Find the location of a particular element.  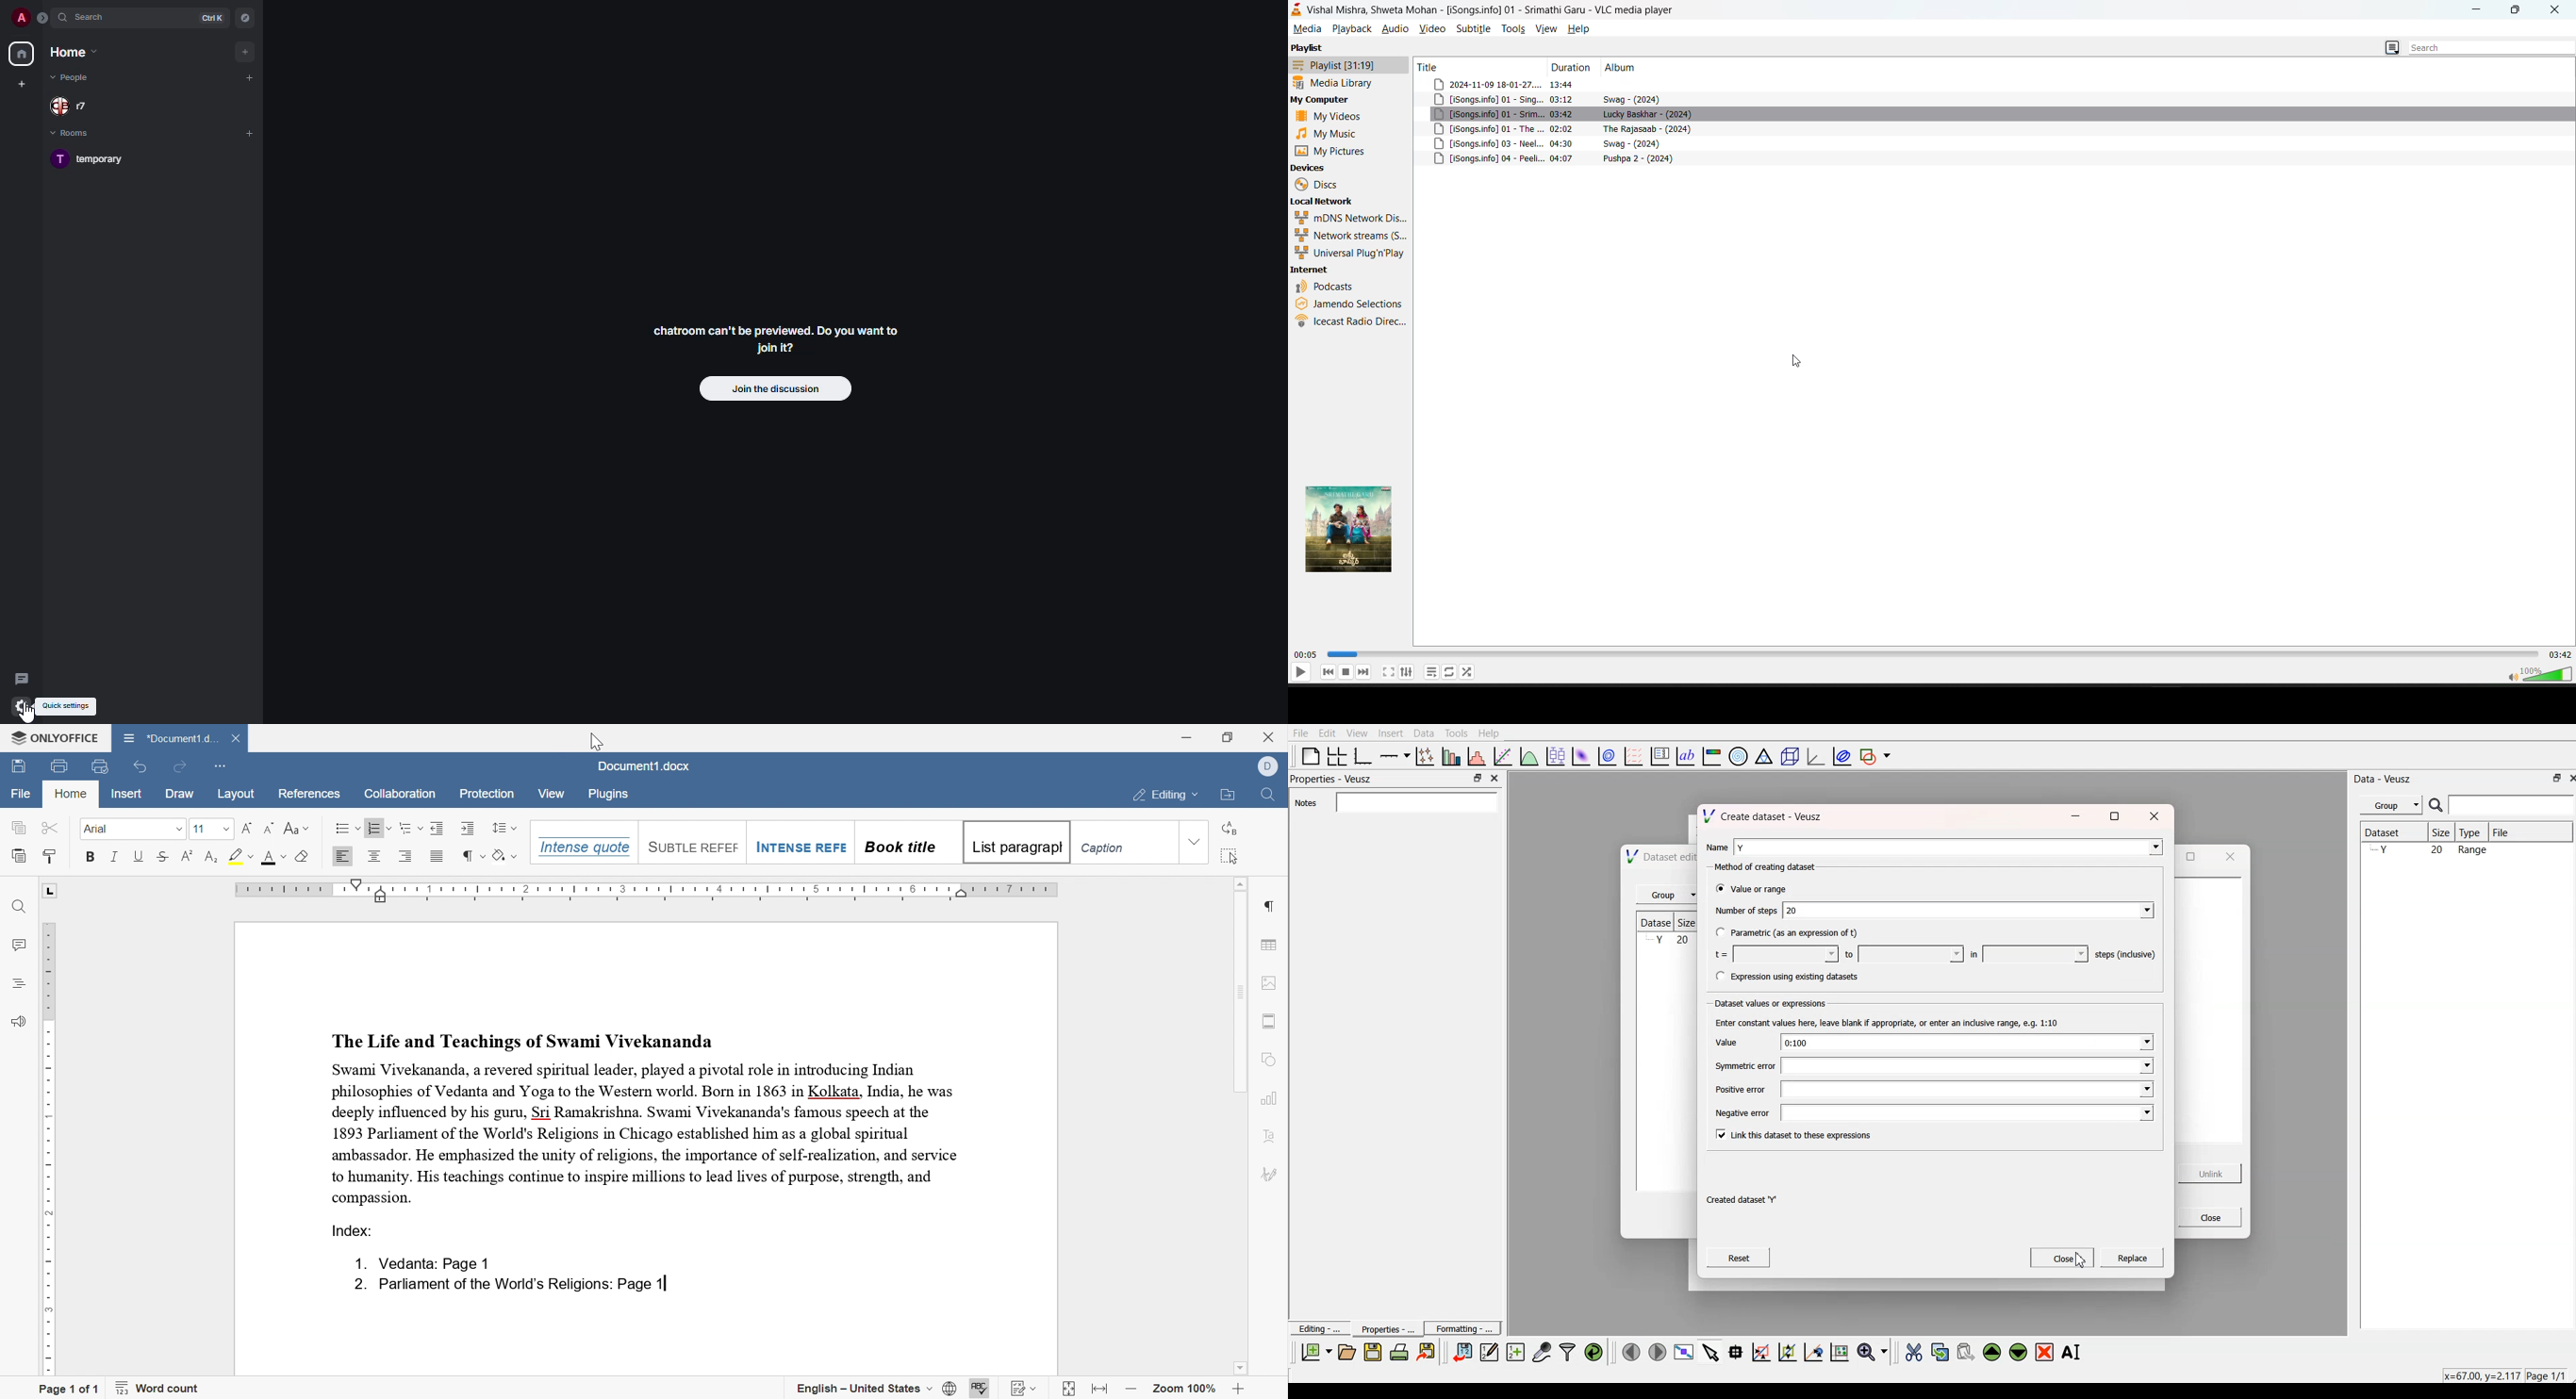

highlight color is located at coordinates (241, 855).